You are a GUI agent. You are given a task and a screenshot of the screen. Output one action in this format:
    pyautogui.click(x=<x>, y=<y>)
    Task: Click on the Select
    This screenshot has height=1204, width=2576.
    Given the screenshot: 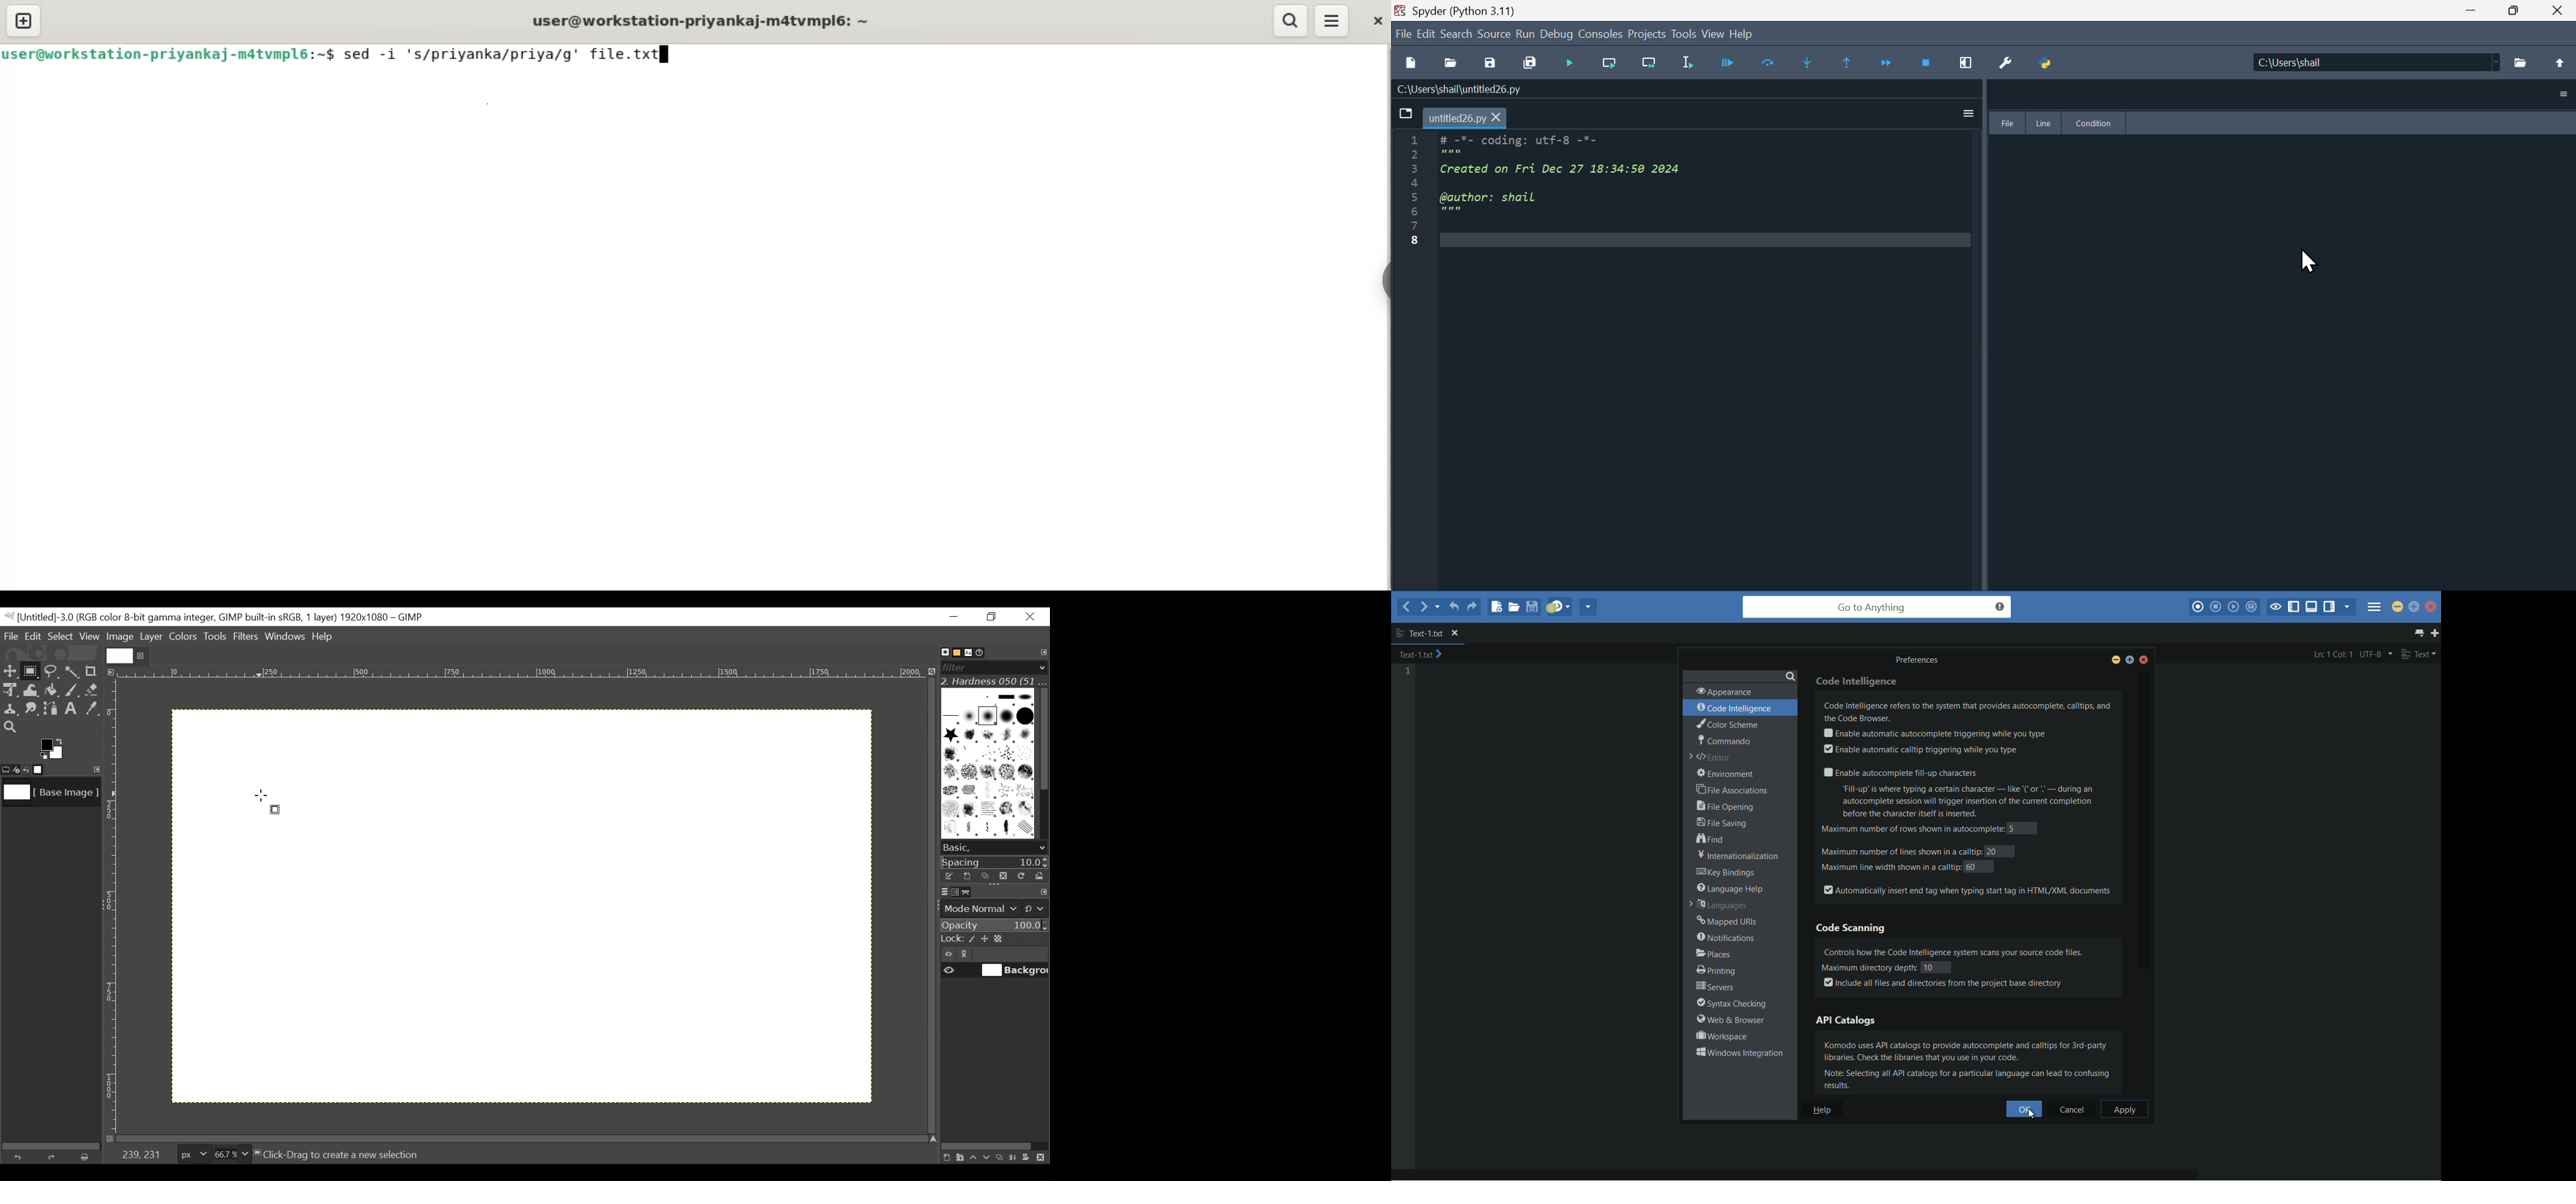 What is the action you would take?
    pyautogui.click(x=61, y=636)
    